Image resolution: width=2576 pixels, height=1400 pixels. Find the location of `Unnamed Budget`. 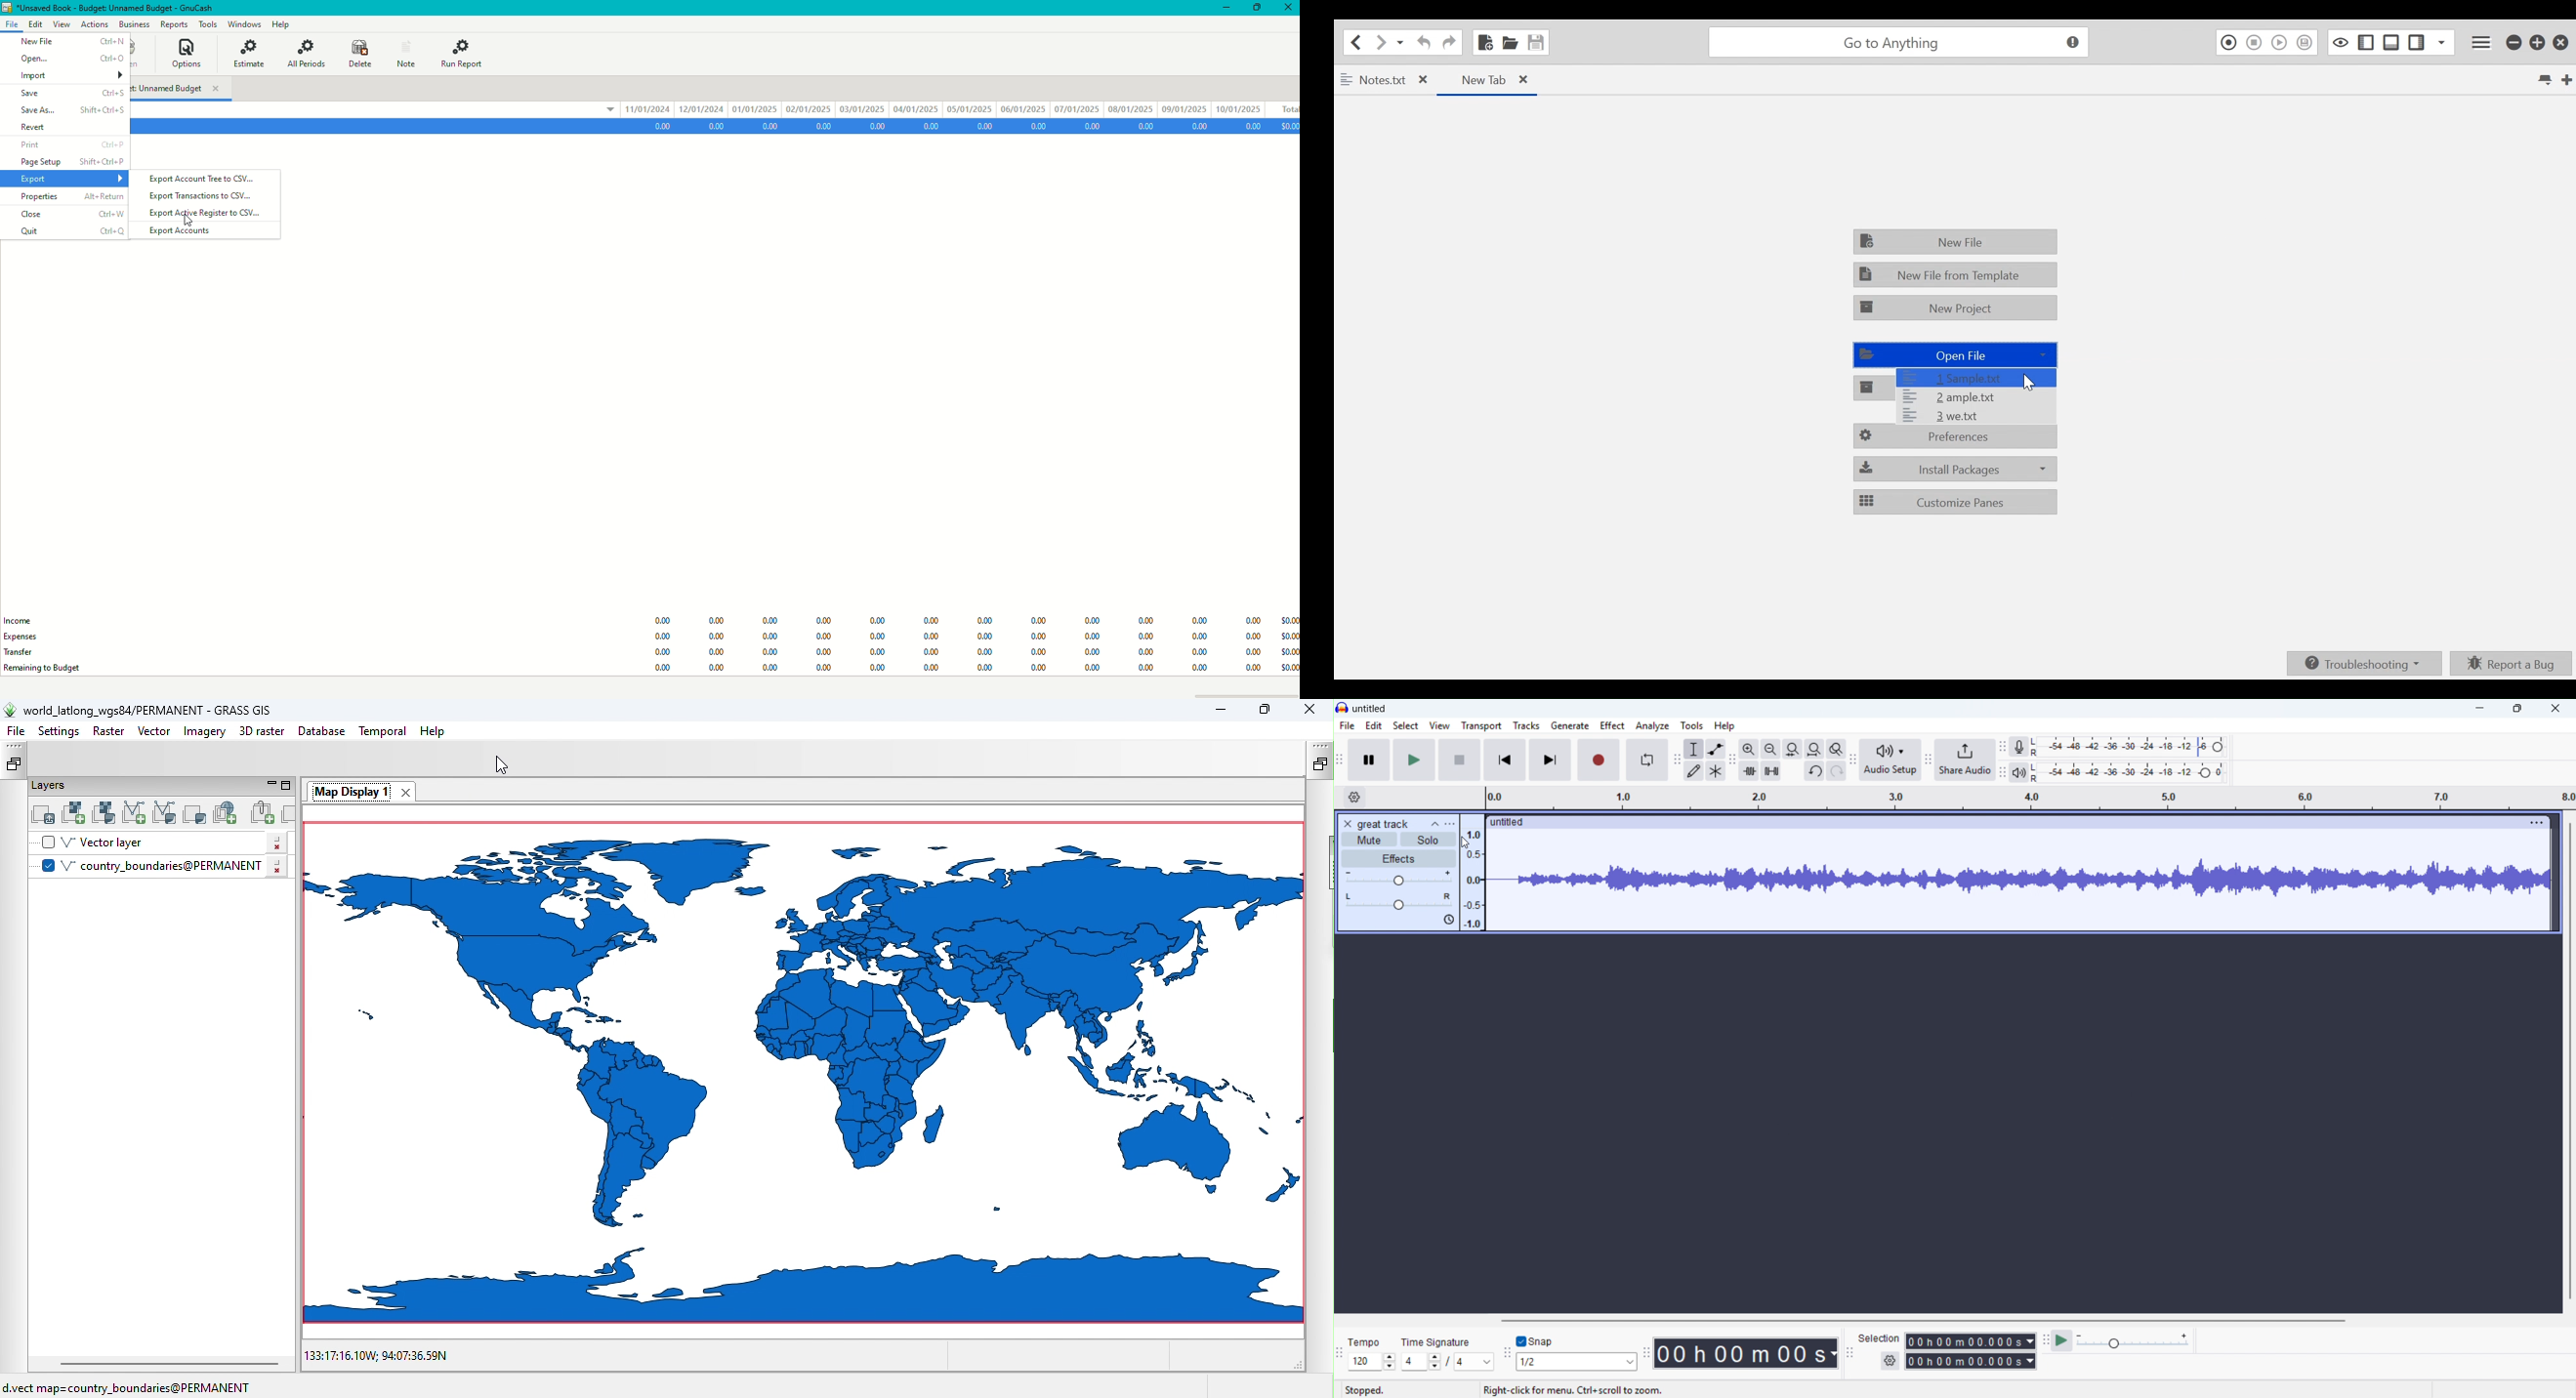

Unnamed Budget is located at coordinates (184, 88).